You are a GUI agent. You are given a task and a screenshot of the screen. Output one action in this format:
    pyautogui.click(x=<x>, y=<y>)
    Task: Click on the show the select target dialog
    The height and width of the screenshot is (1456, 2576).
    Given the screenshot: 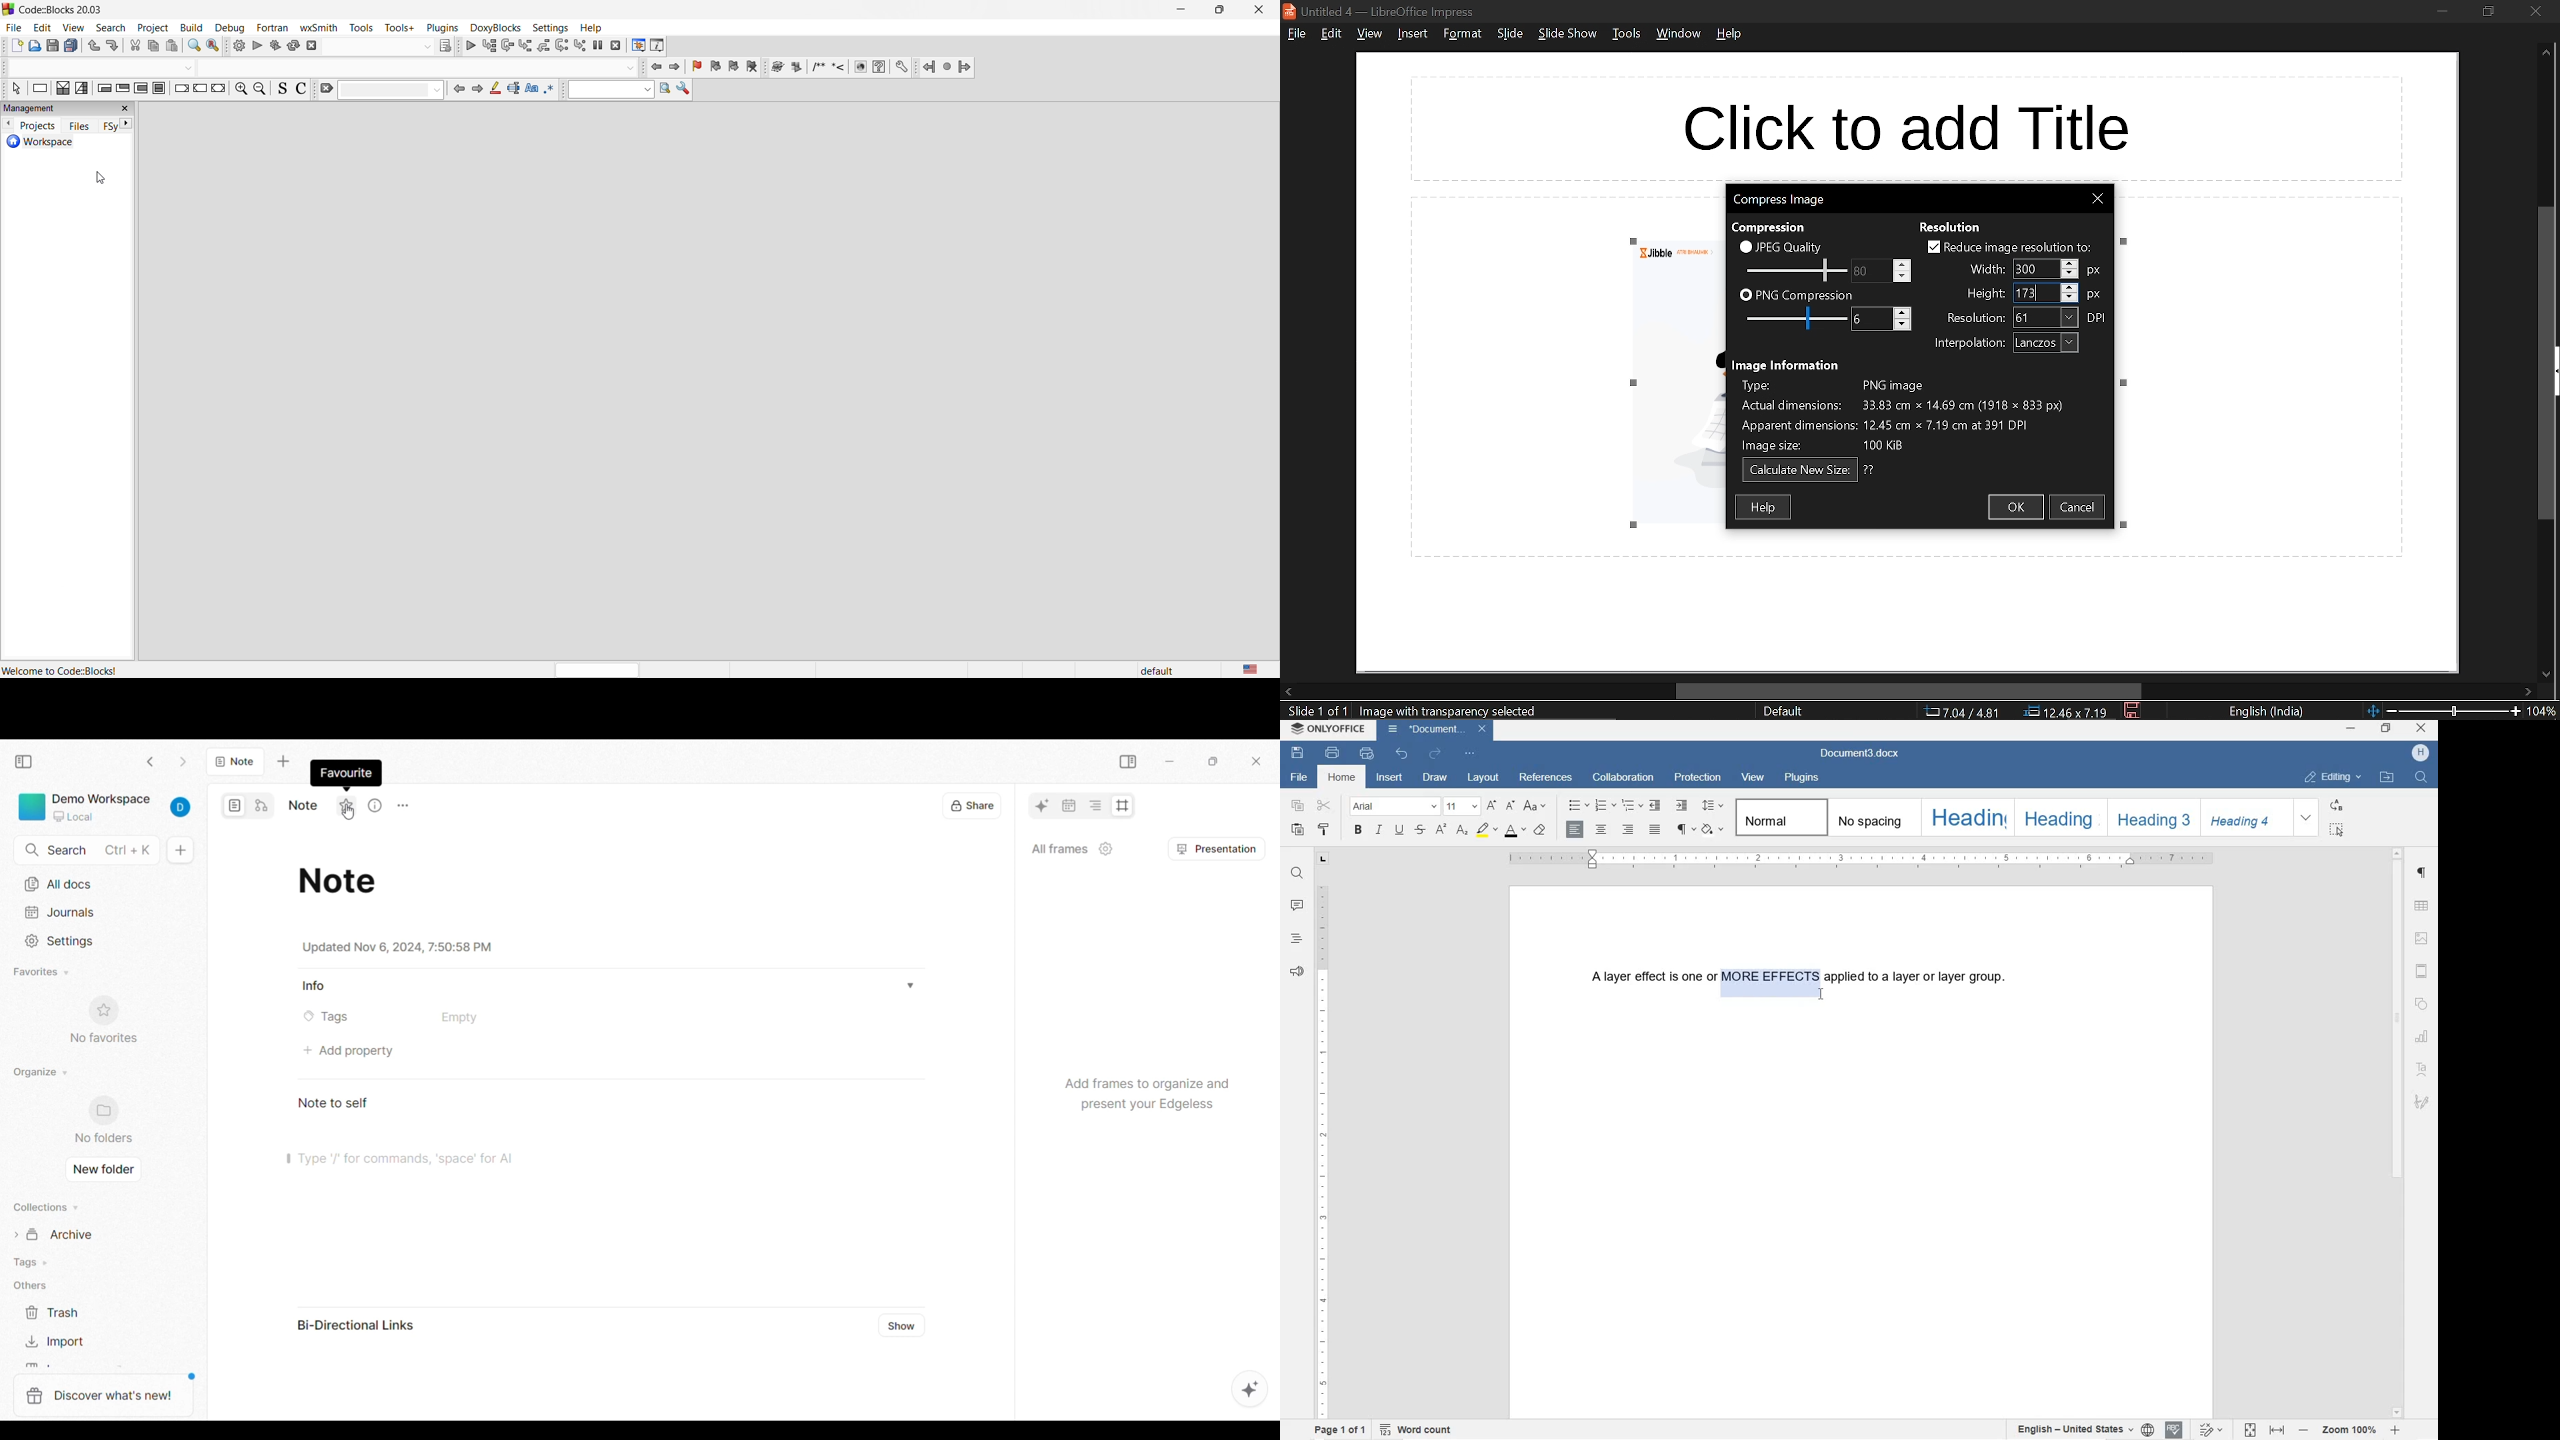 What is the action you would take?
    pyautogui.click(x=388, y=47)
    